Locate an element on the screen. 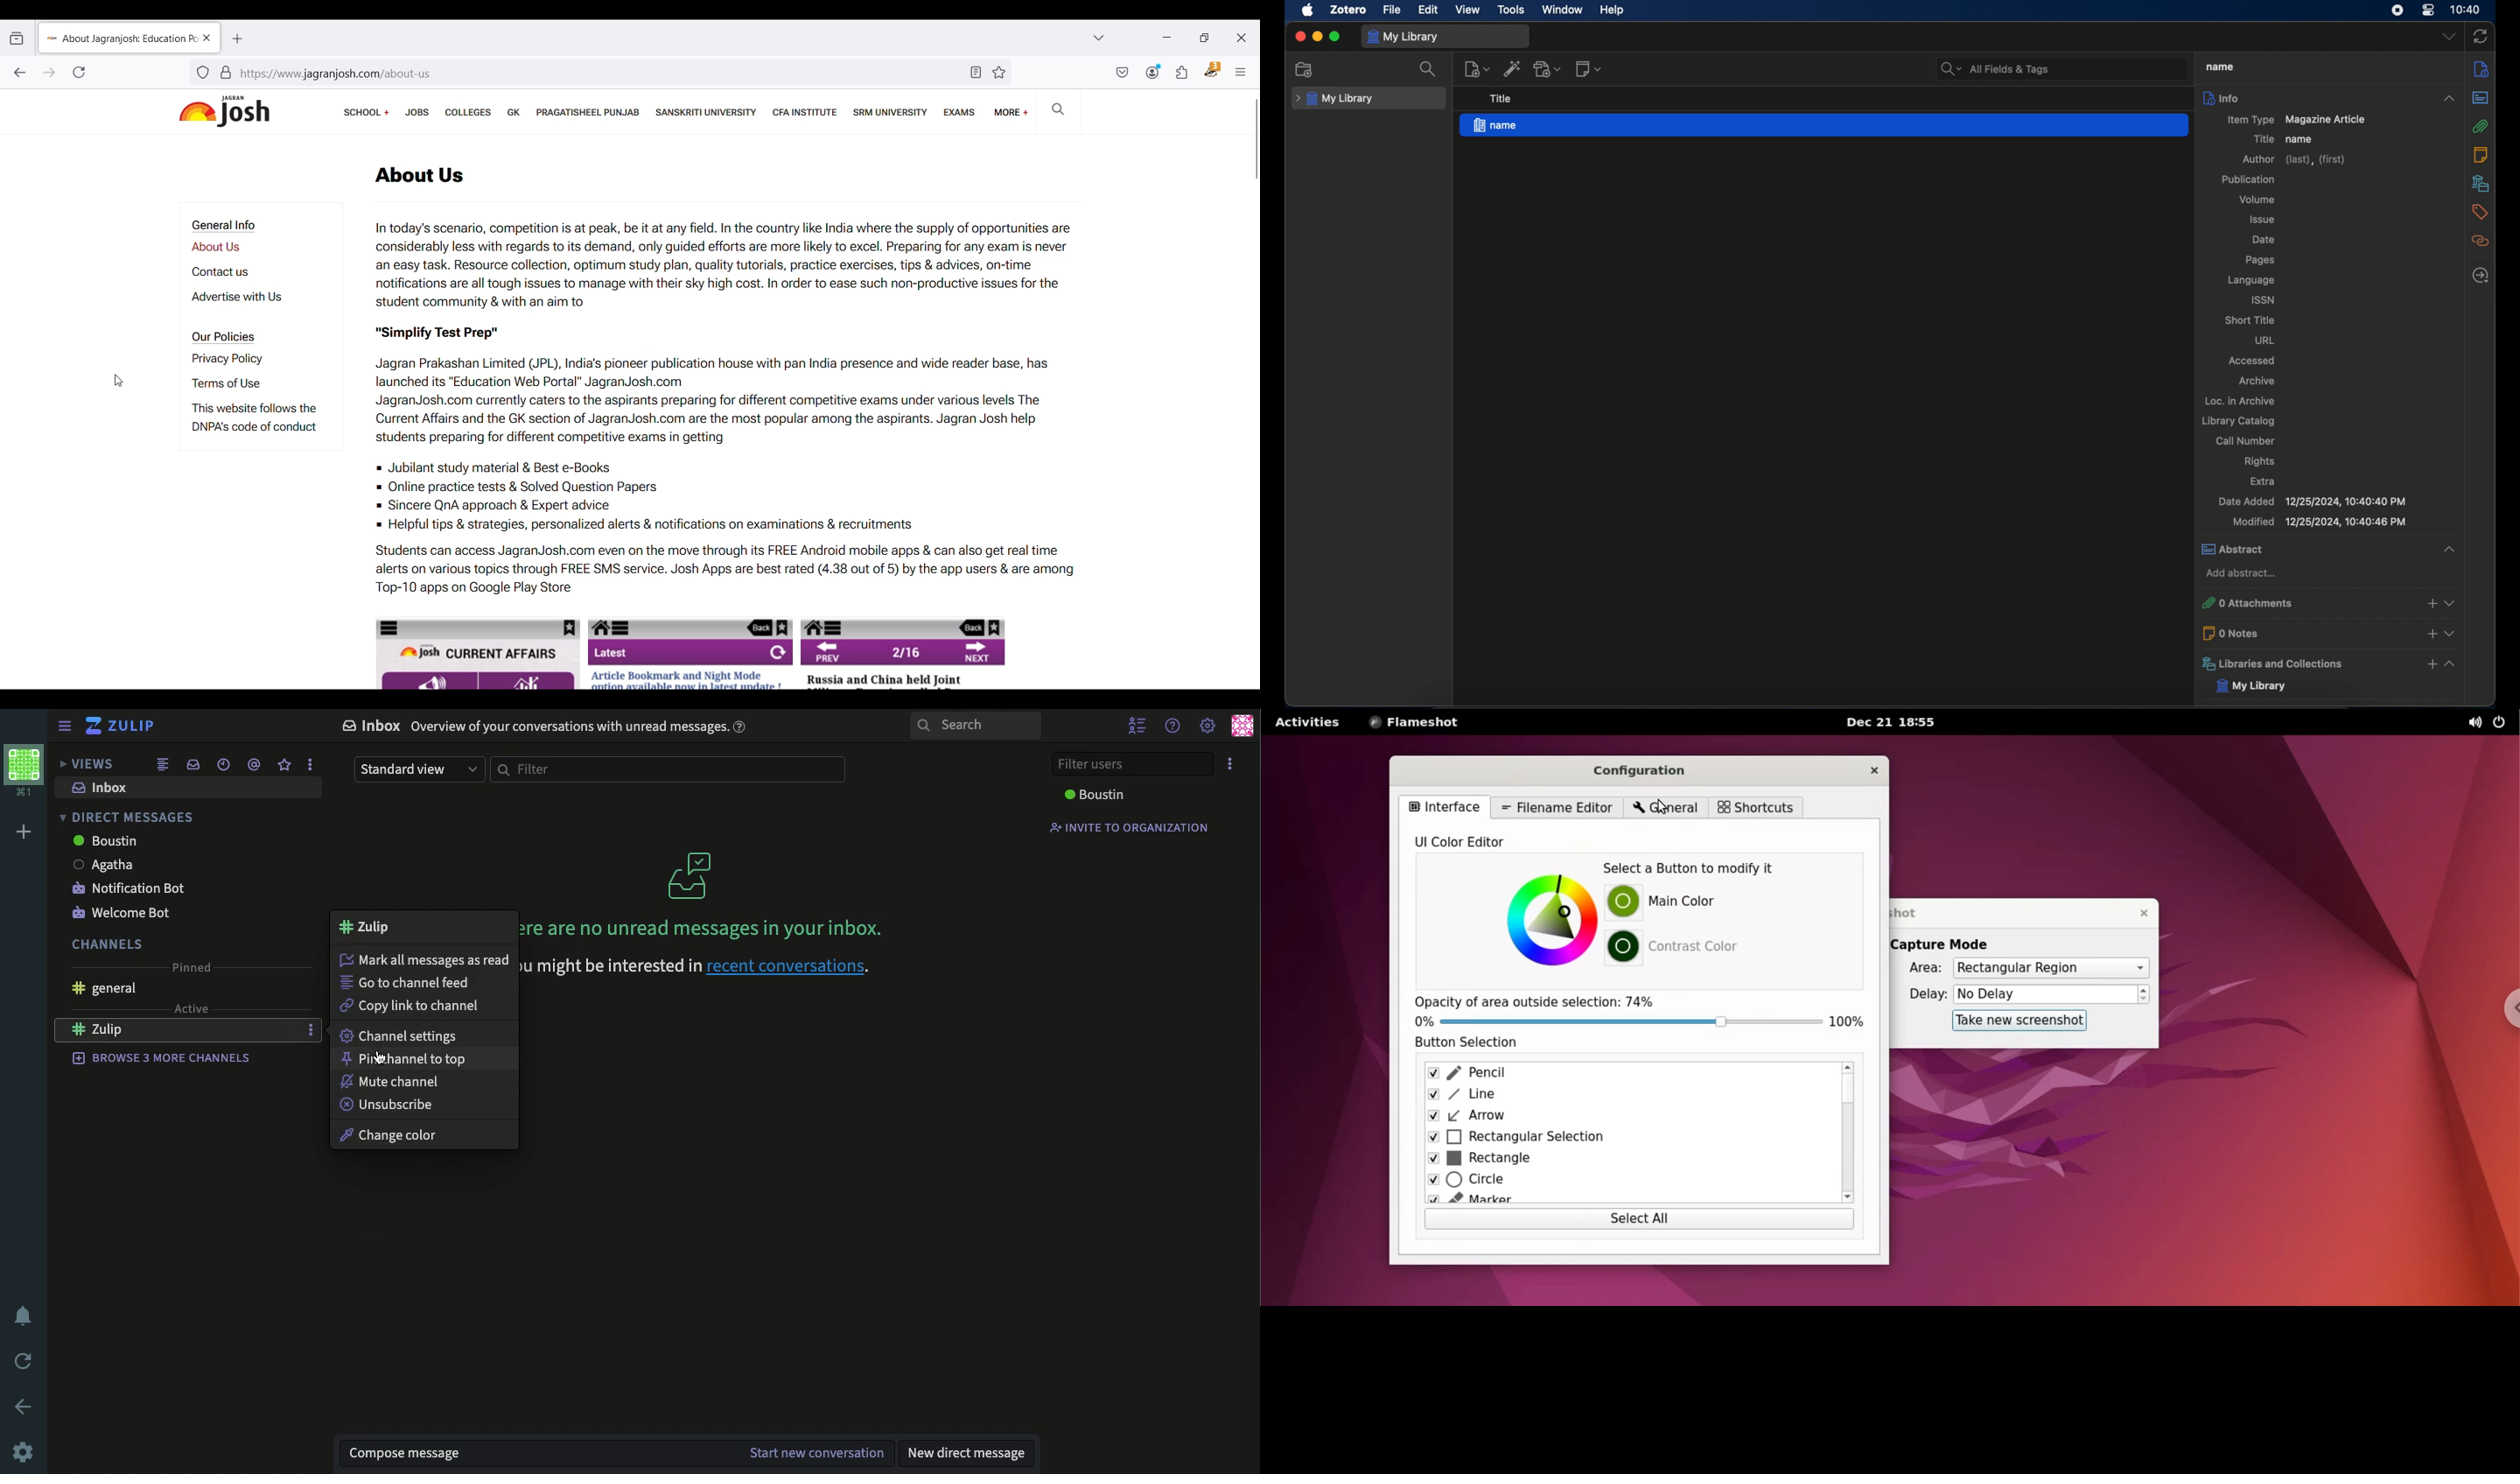  edit is located at coordinates (1429, 9).